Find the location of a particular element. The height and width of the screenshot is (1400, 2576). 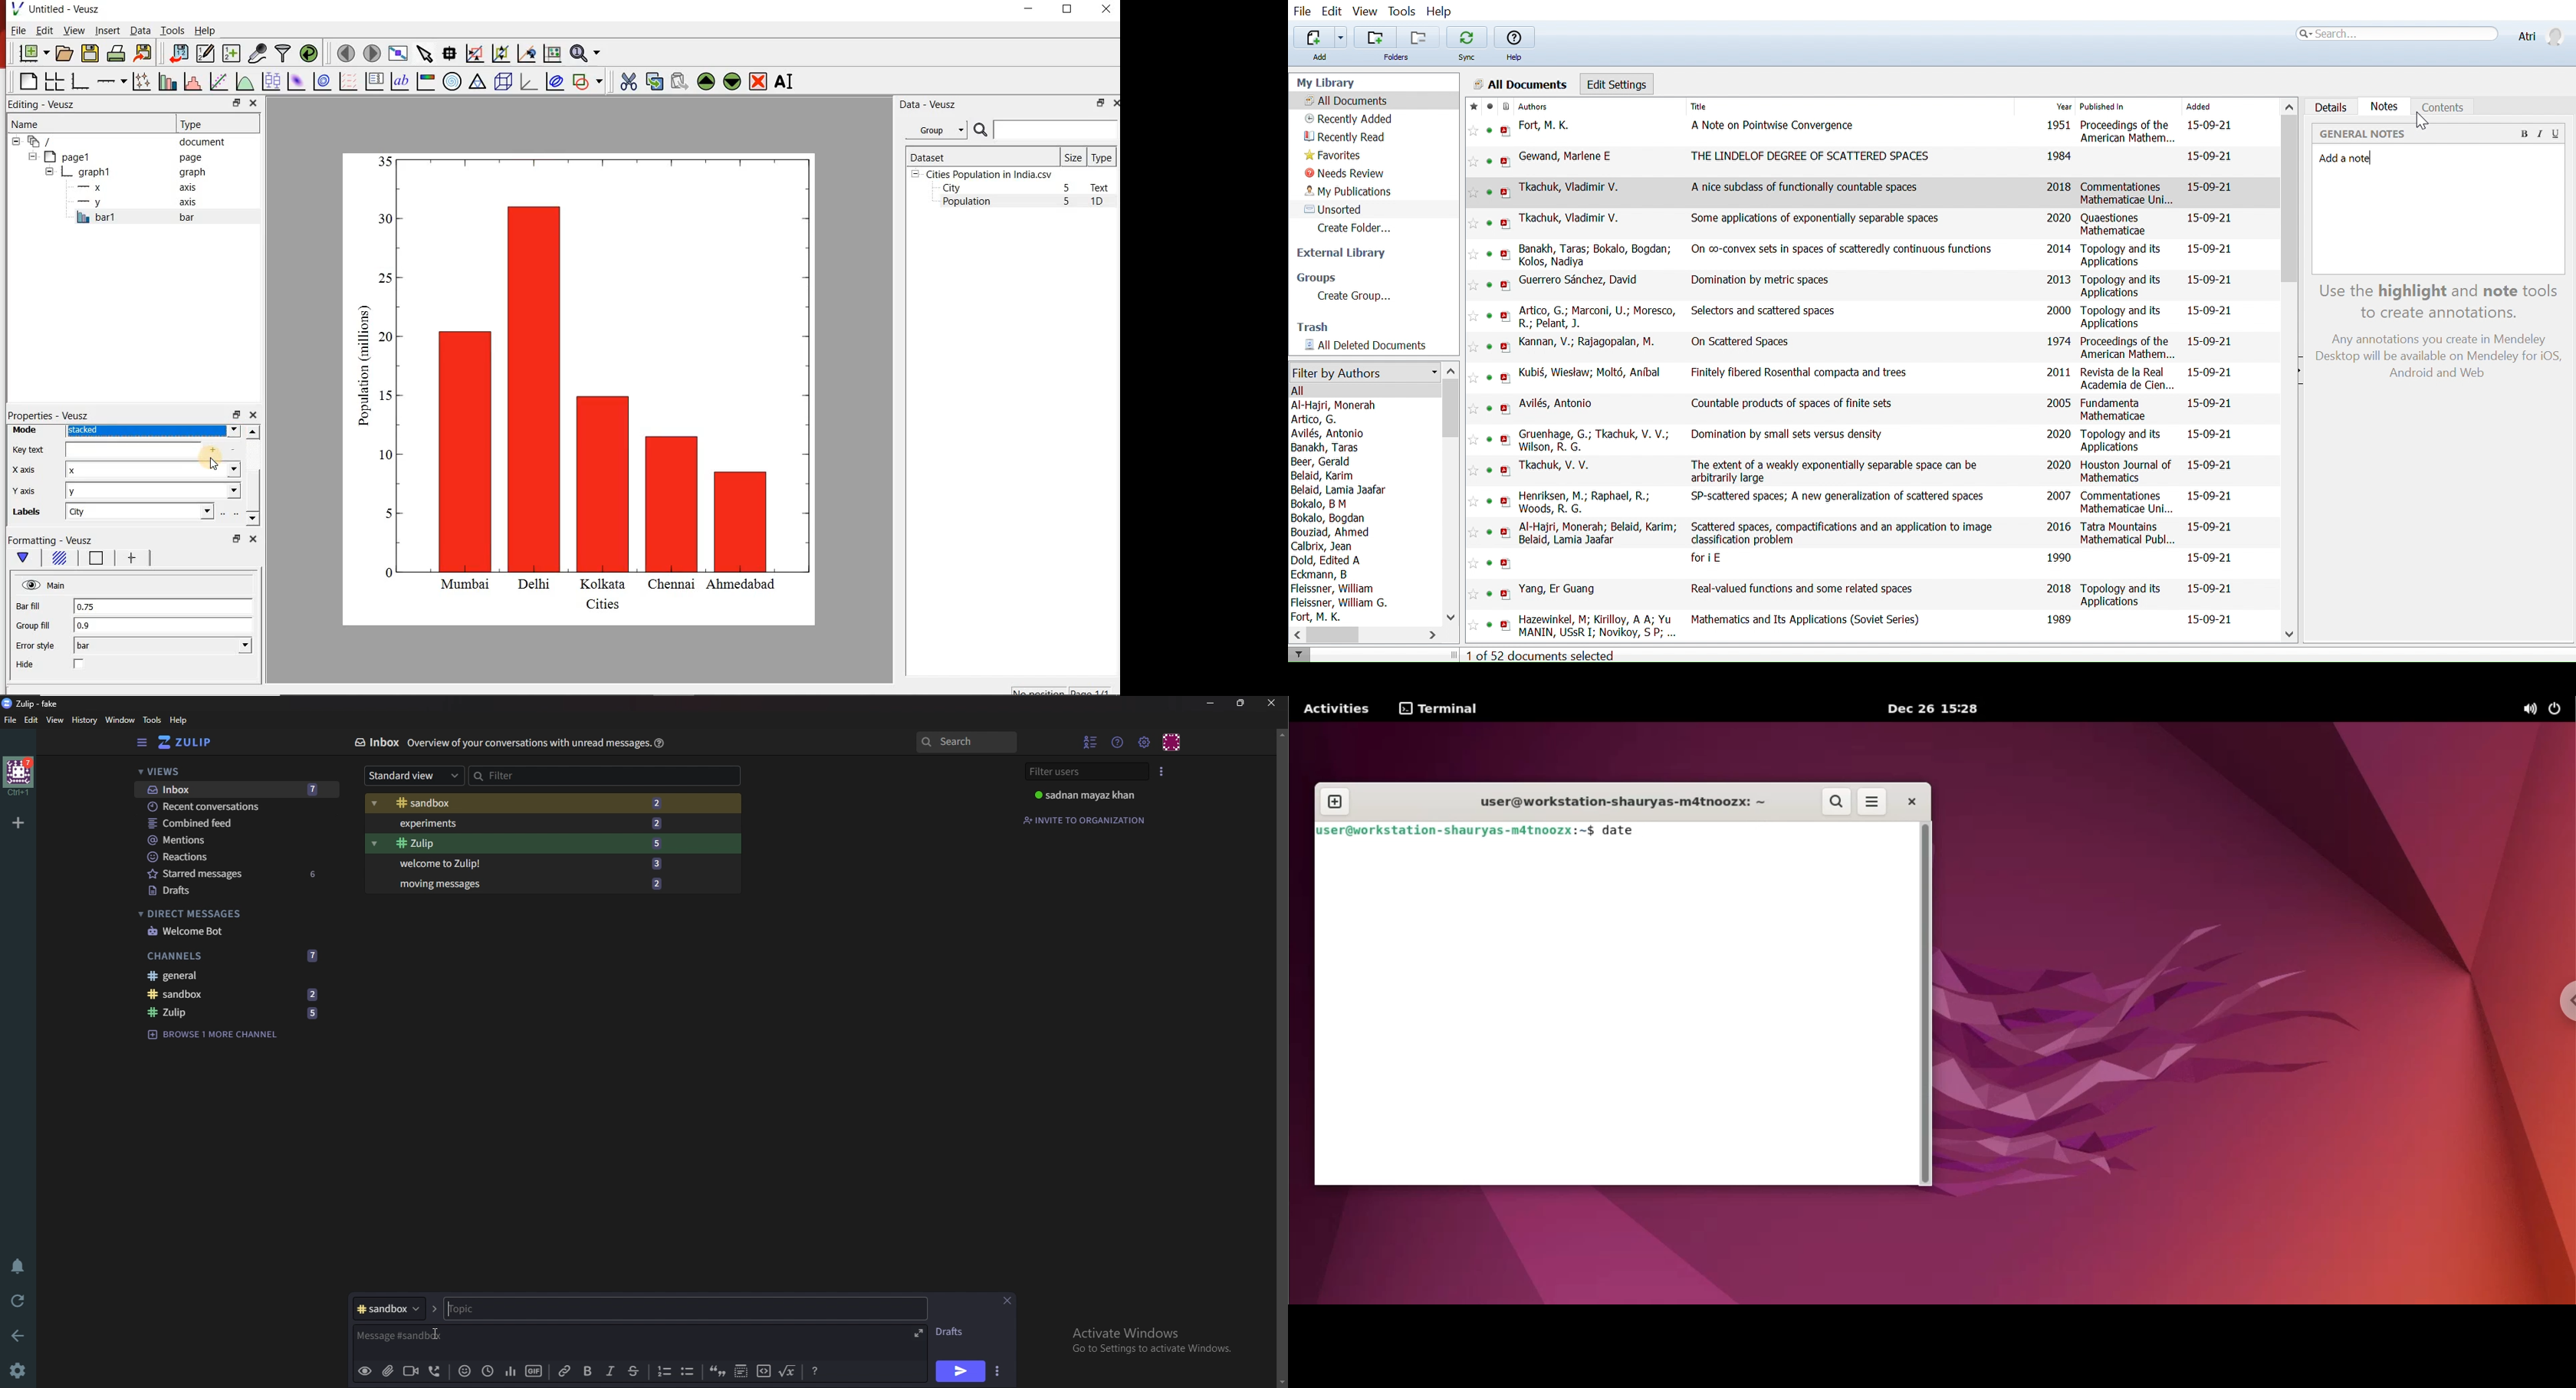

2011 is located at coordinates (2059, 372).